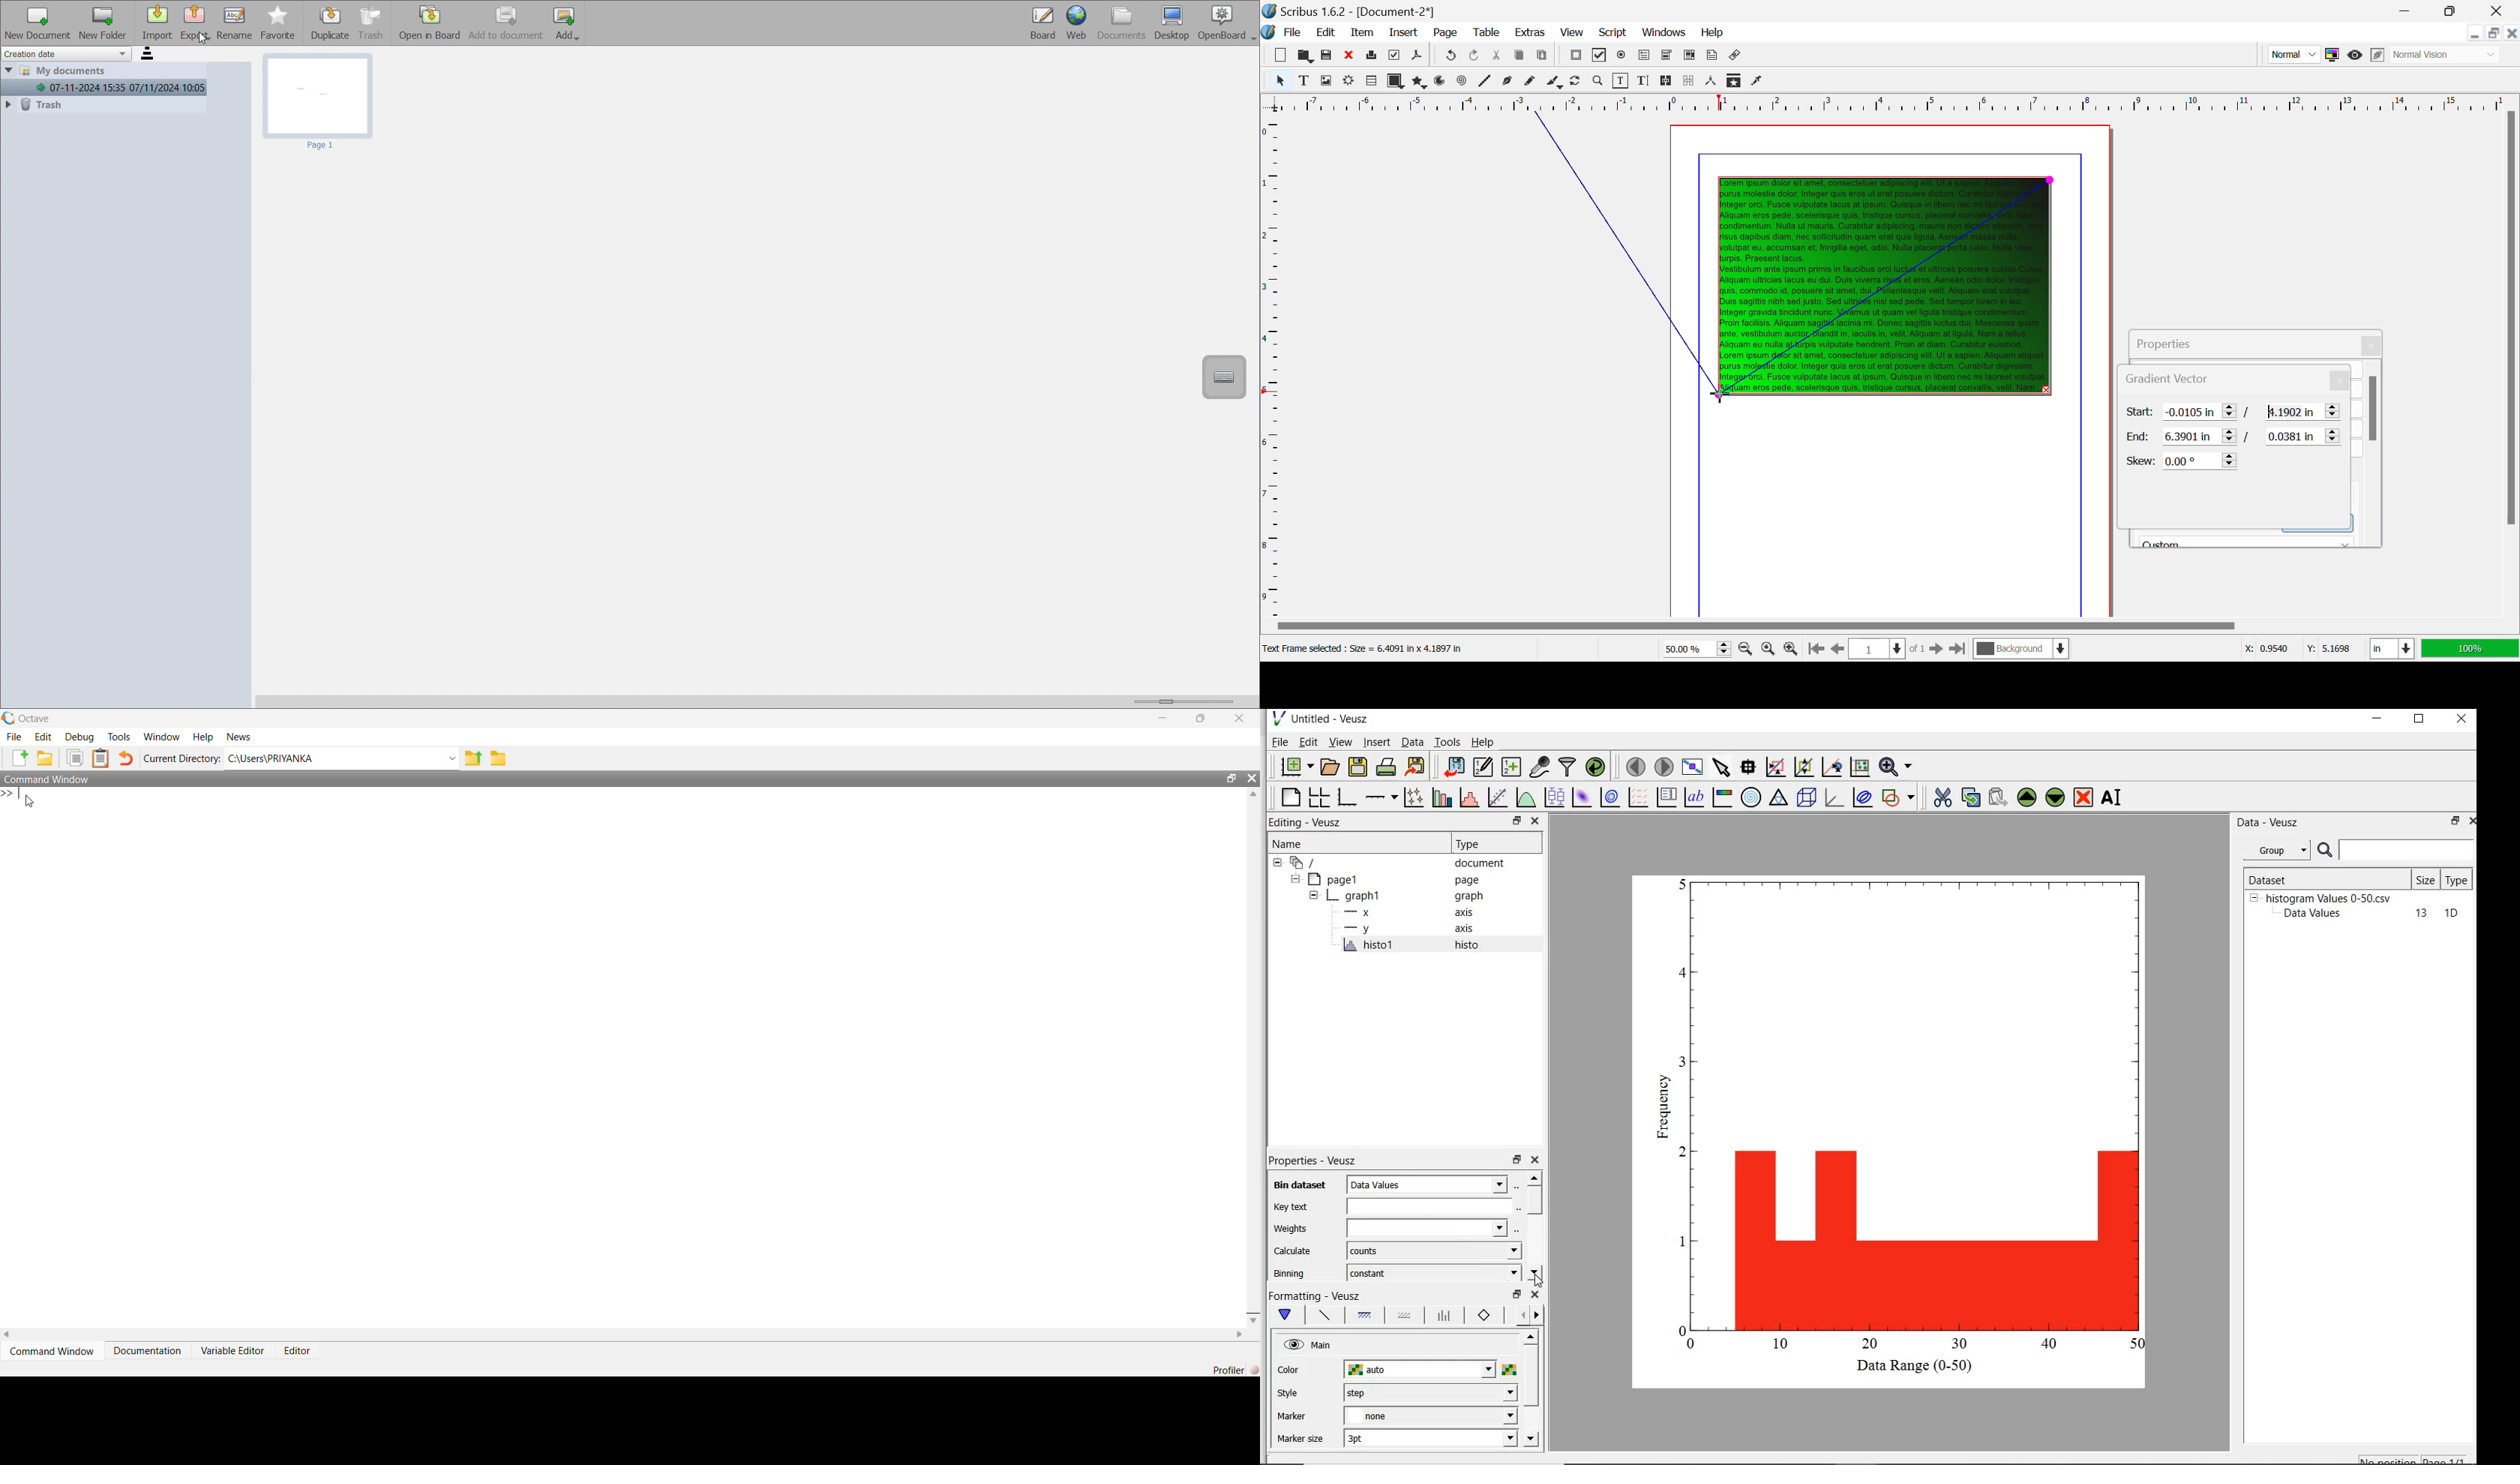 The width and height of the screenshot is (2520, 1484). I want to click on page, so click(1474, 881).